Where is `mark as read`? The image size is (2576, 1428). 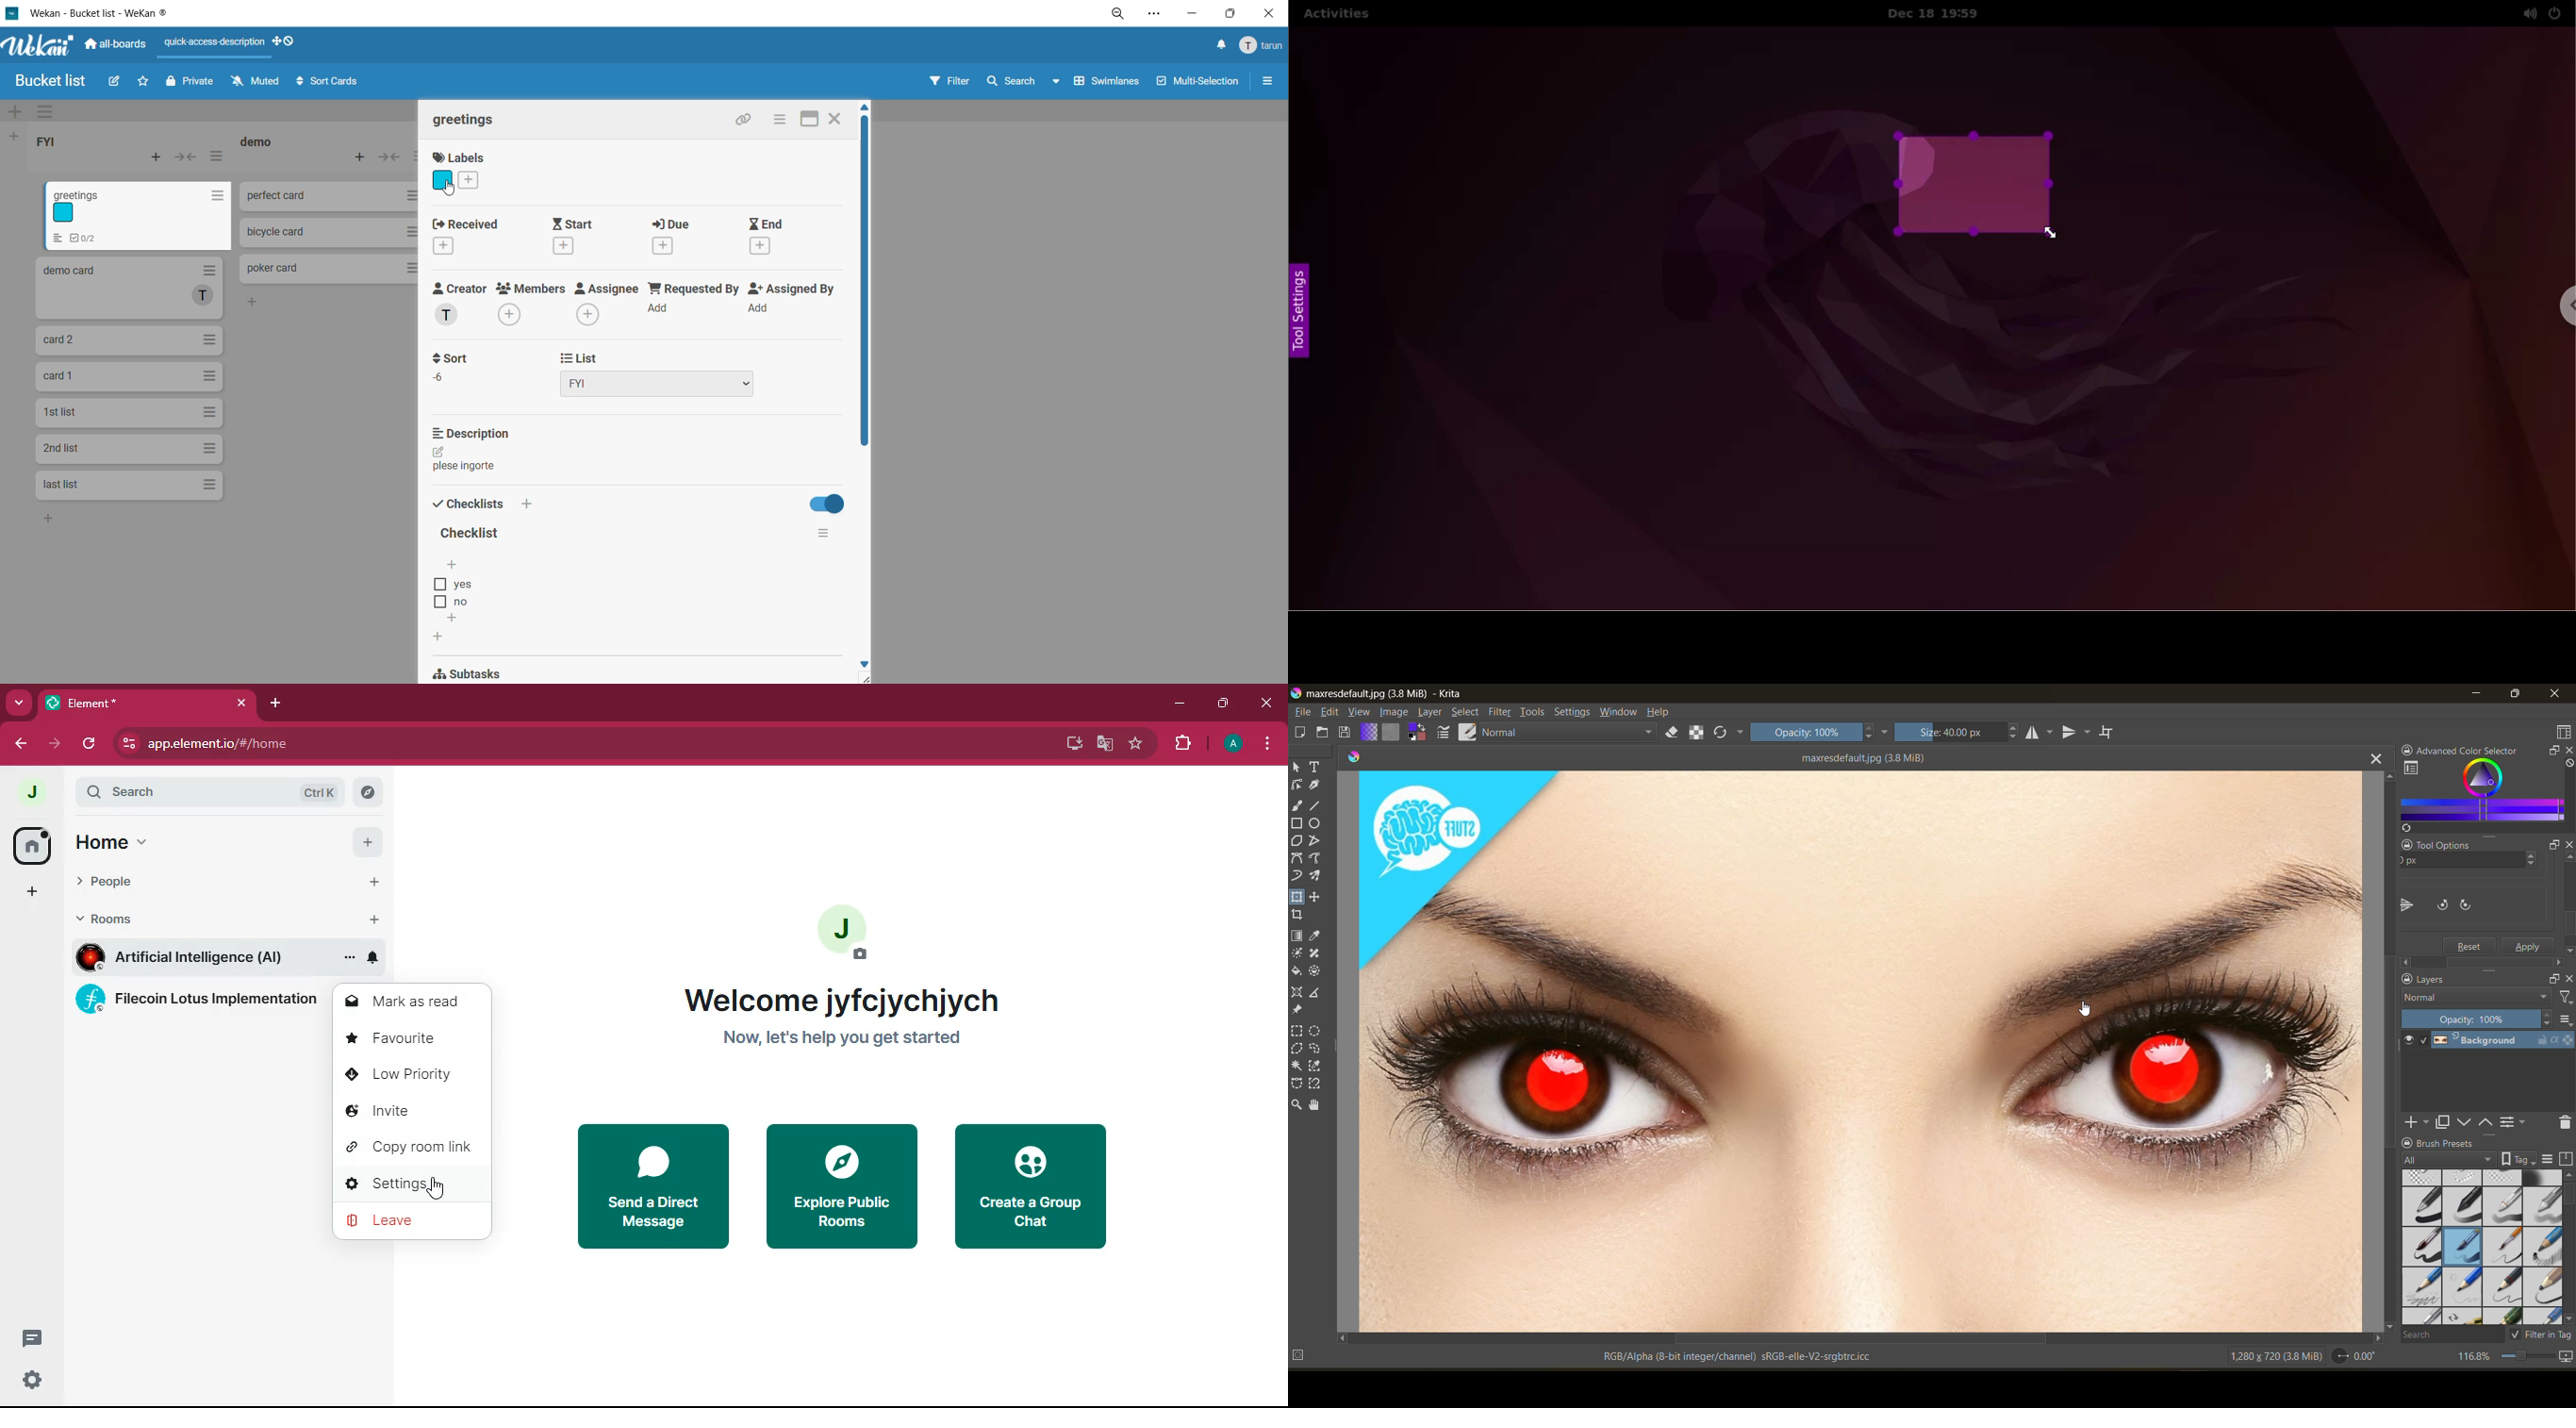 mark as read is located at coordinates (411, 1002).